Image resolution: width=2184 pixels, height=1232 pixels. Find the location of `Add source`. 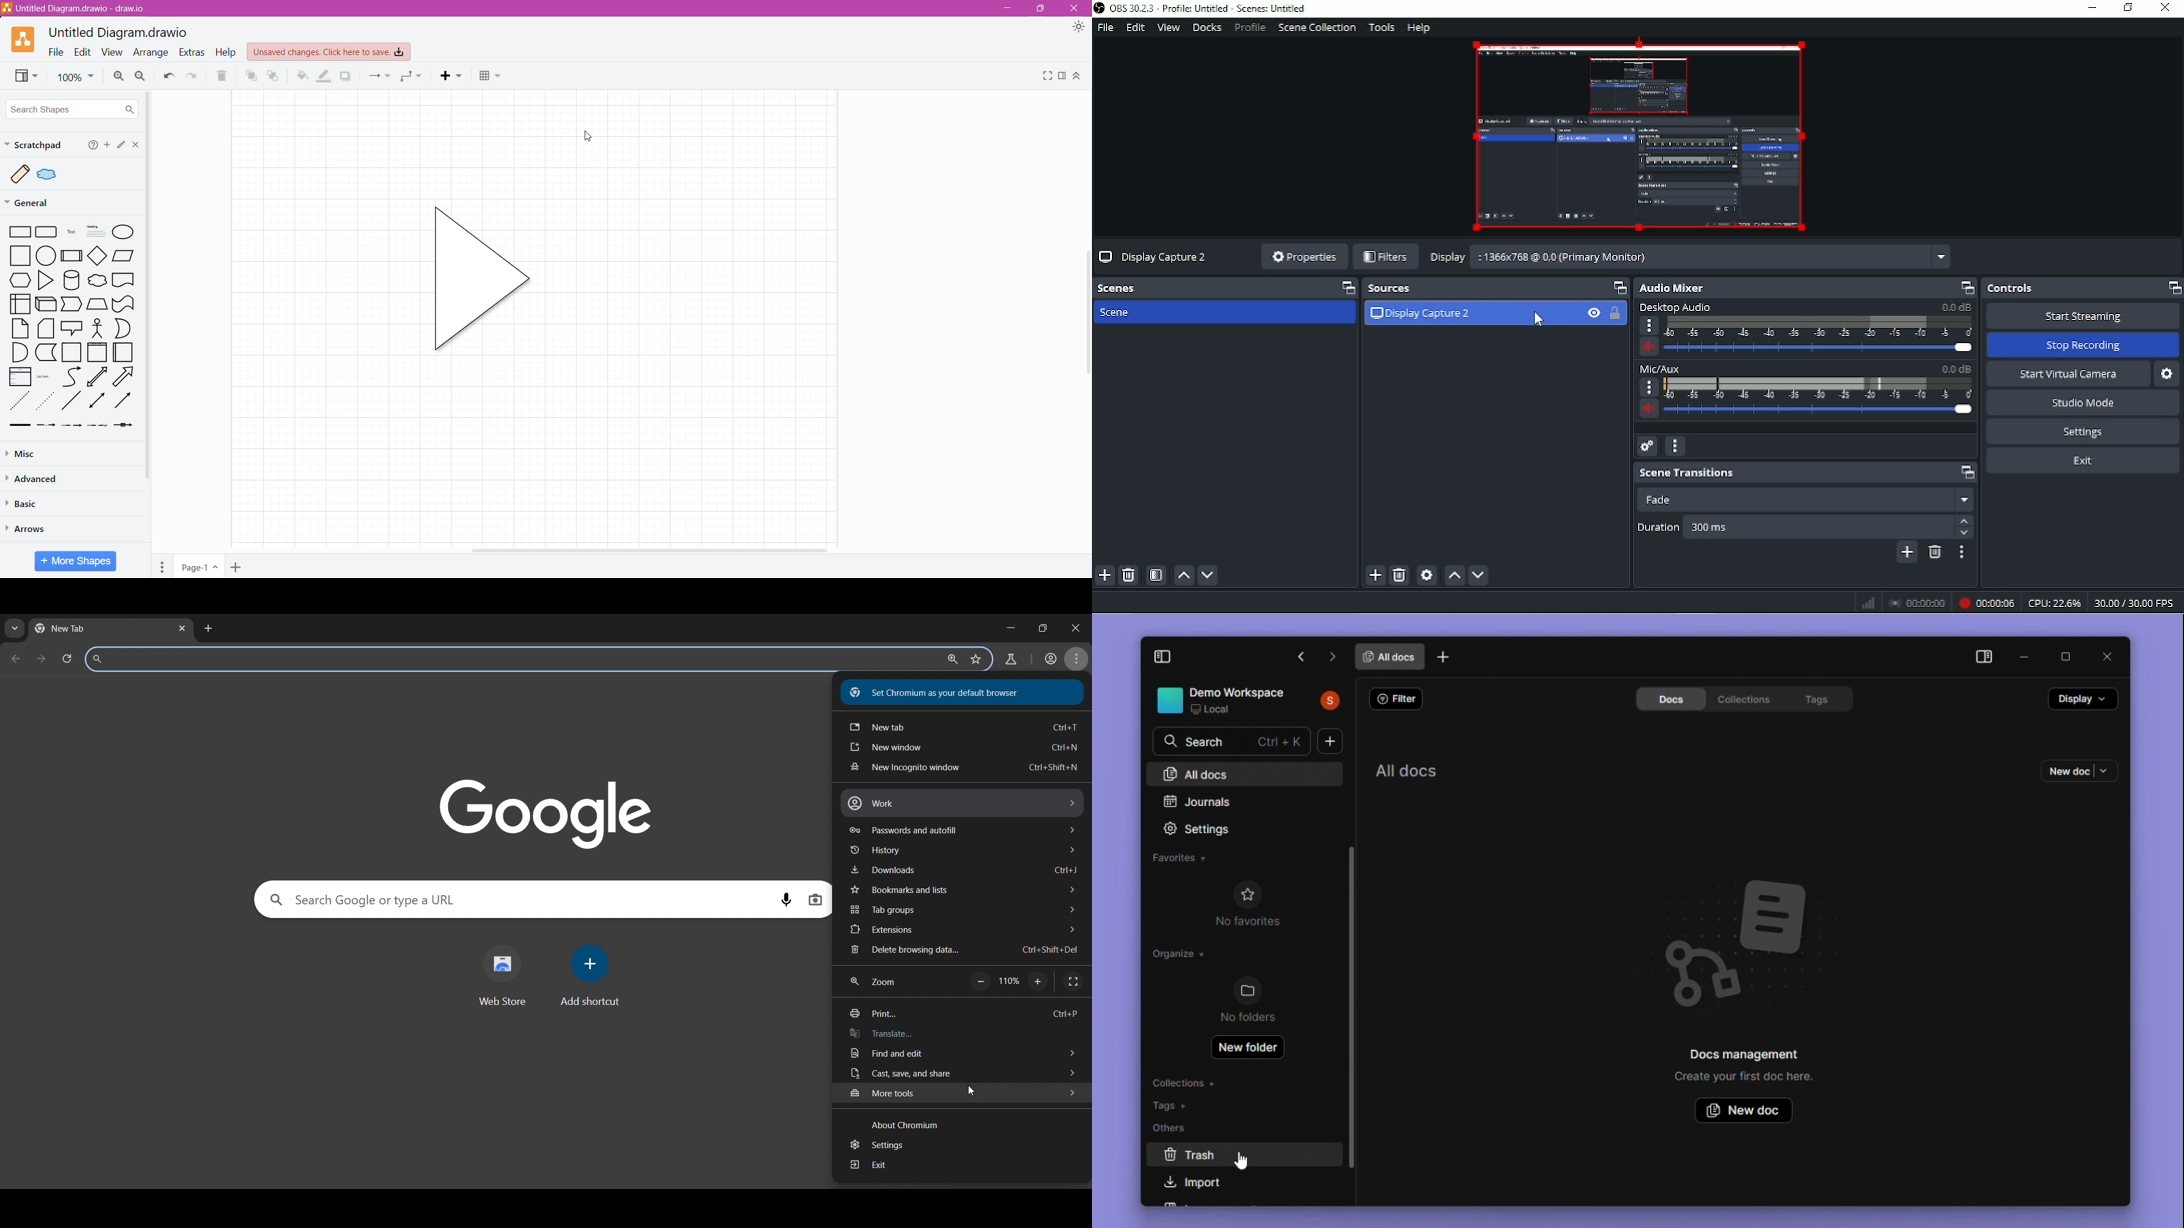

Add source is located at coordinates (1374, 575).